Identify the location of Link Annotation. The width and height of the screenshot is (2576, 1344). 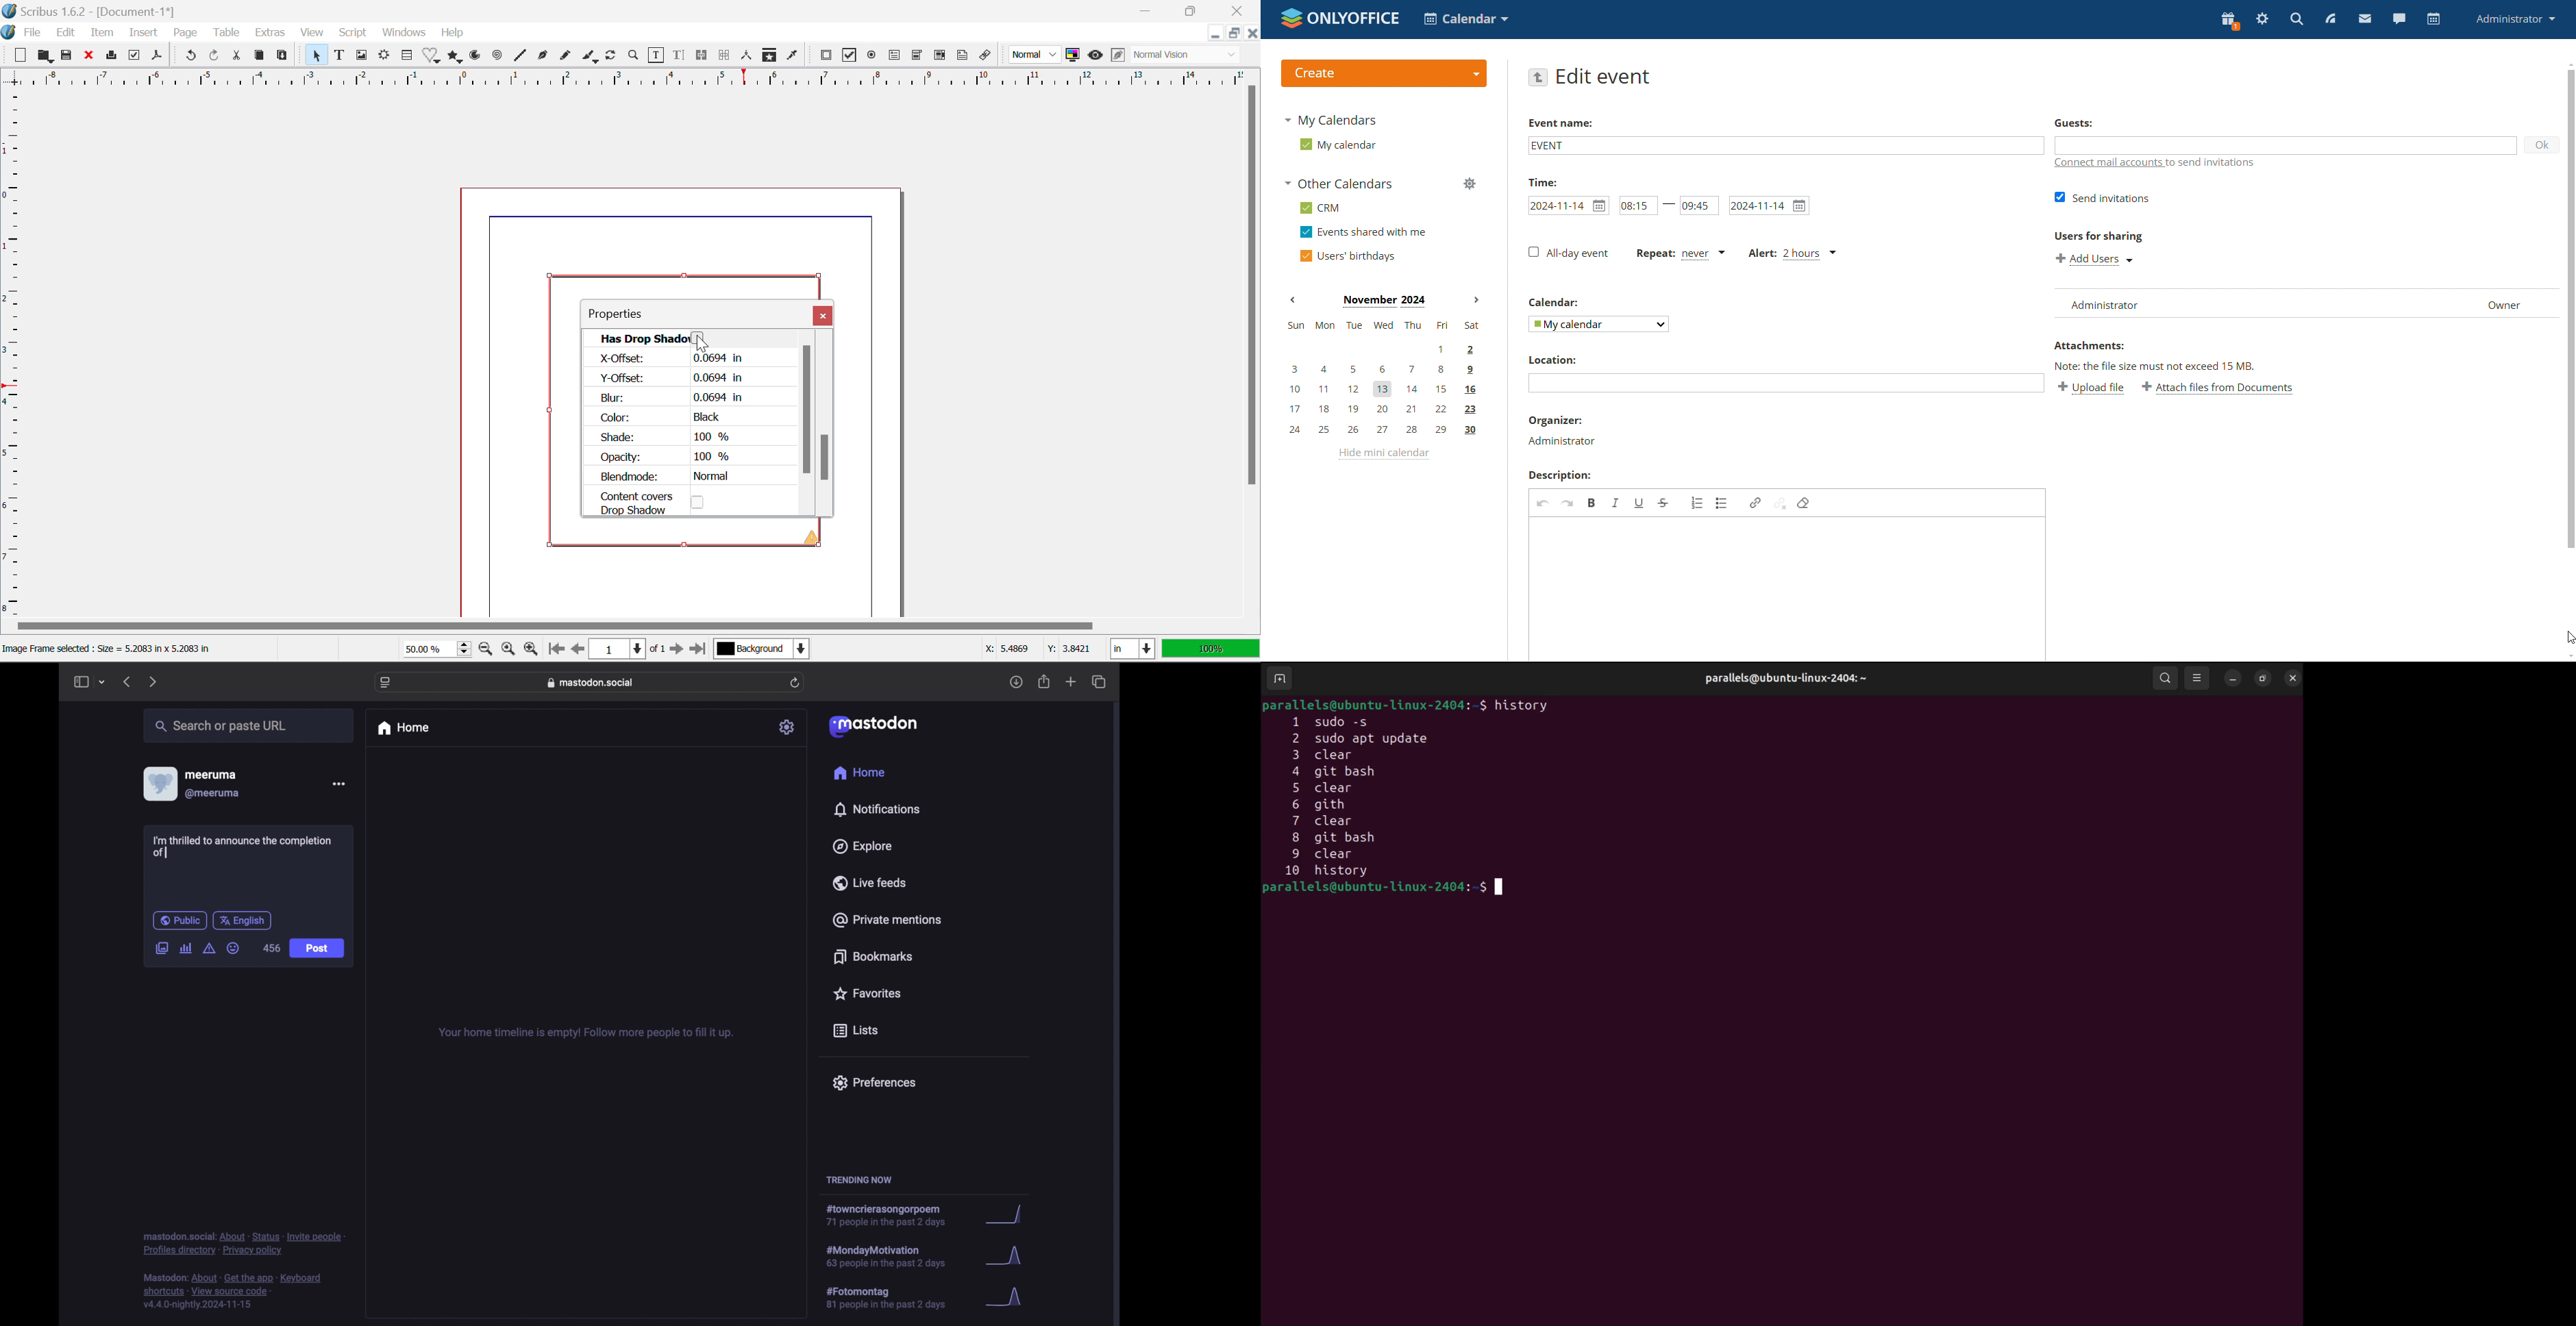
(988, 57).